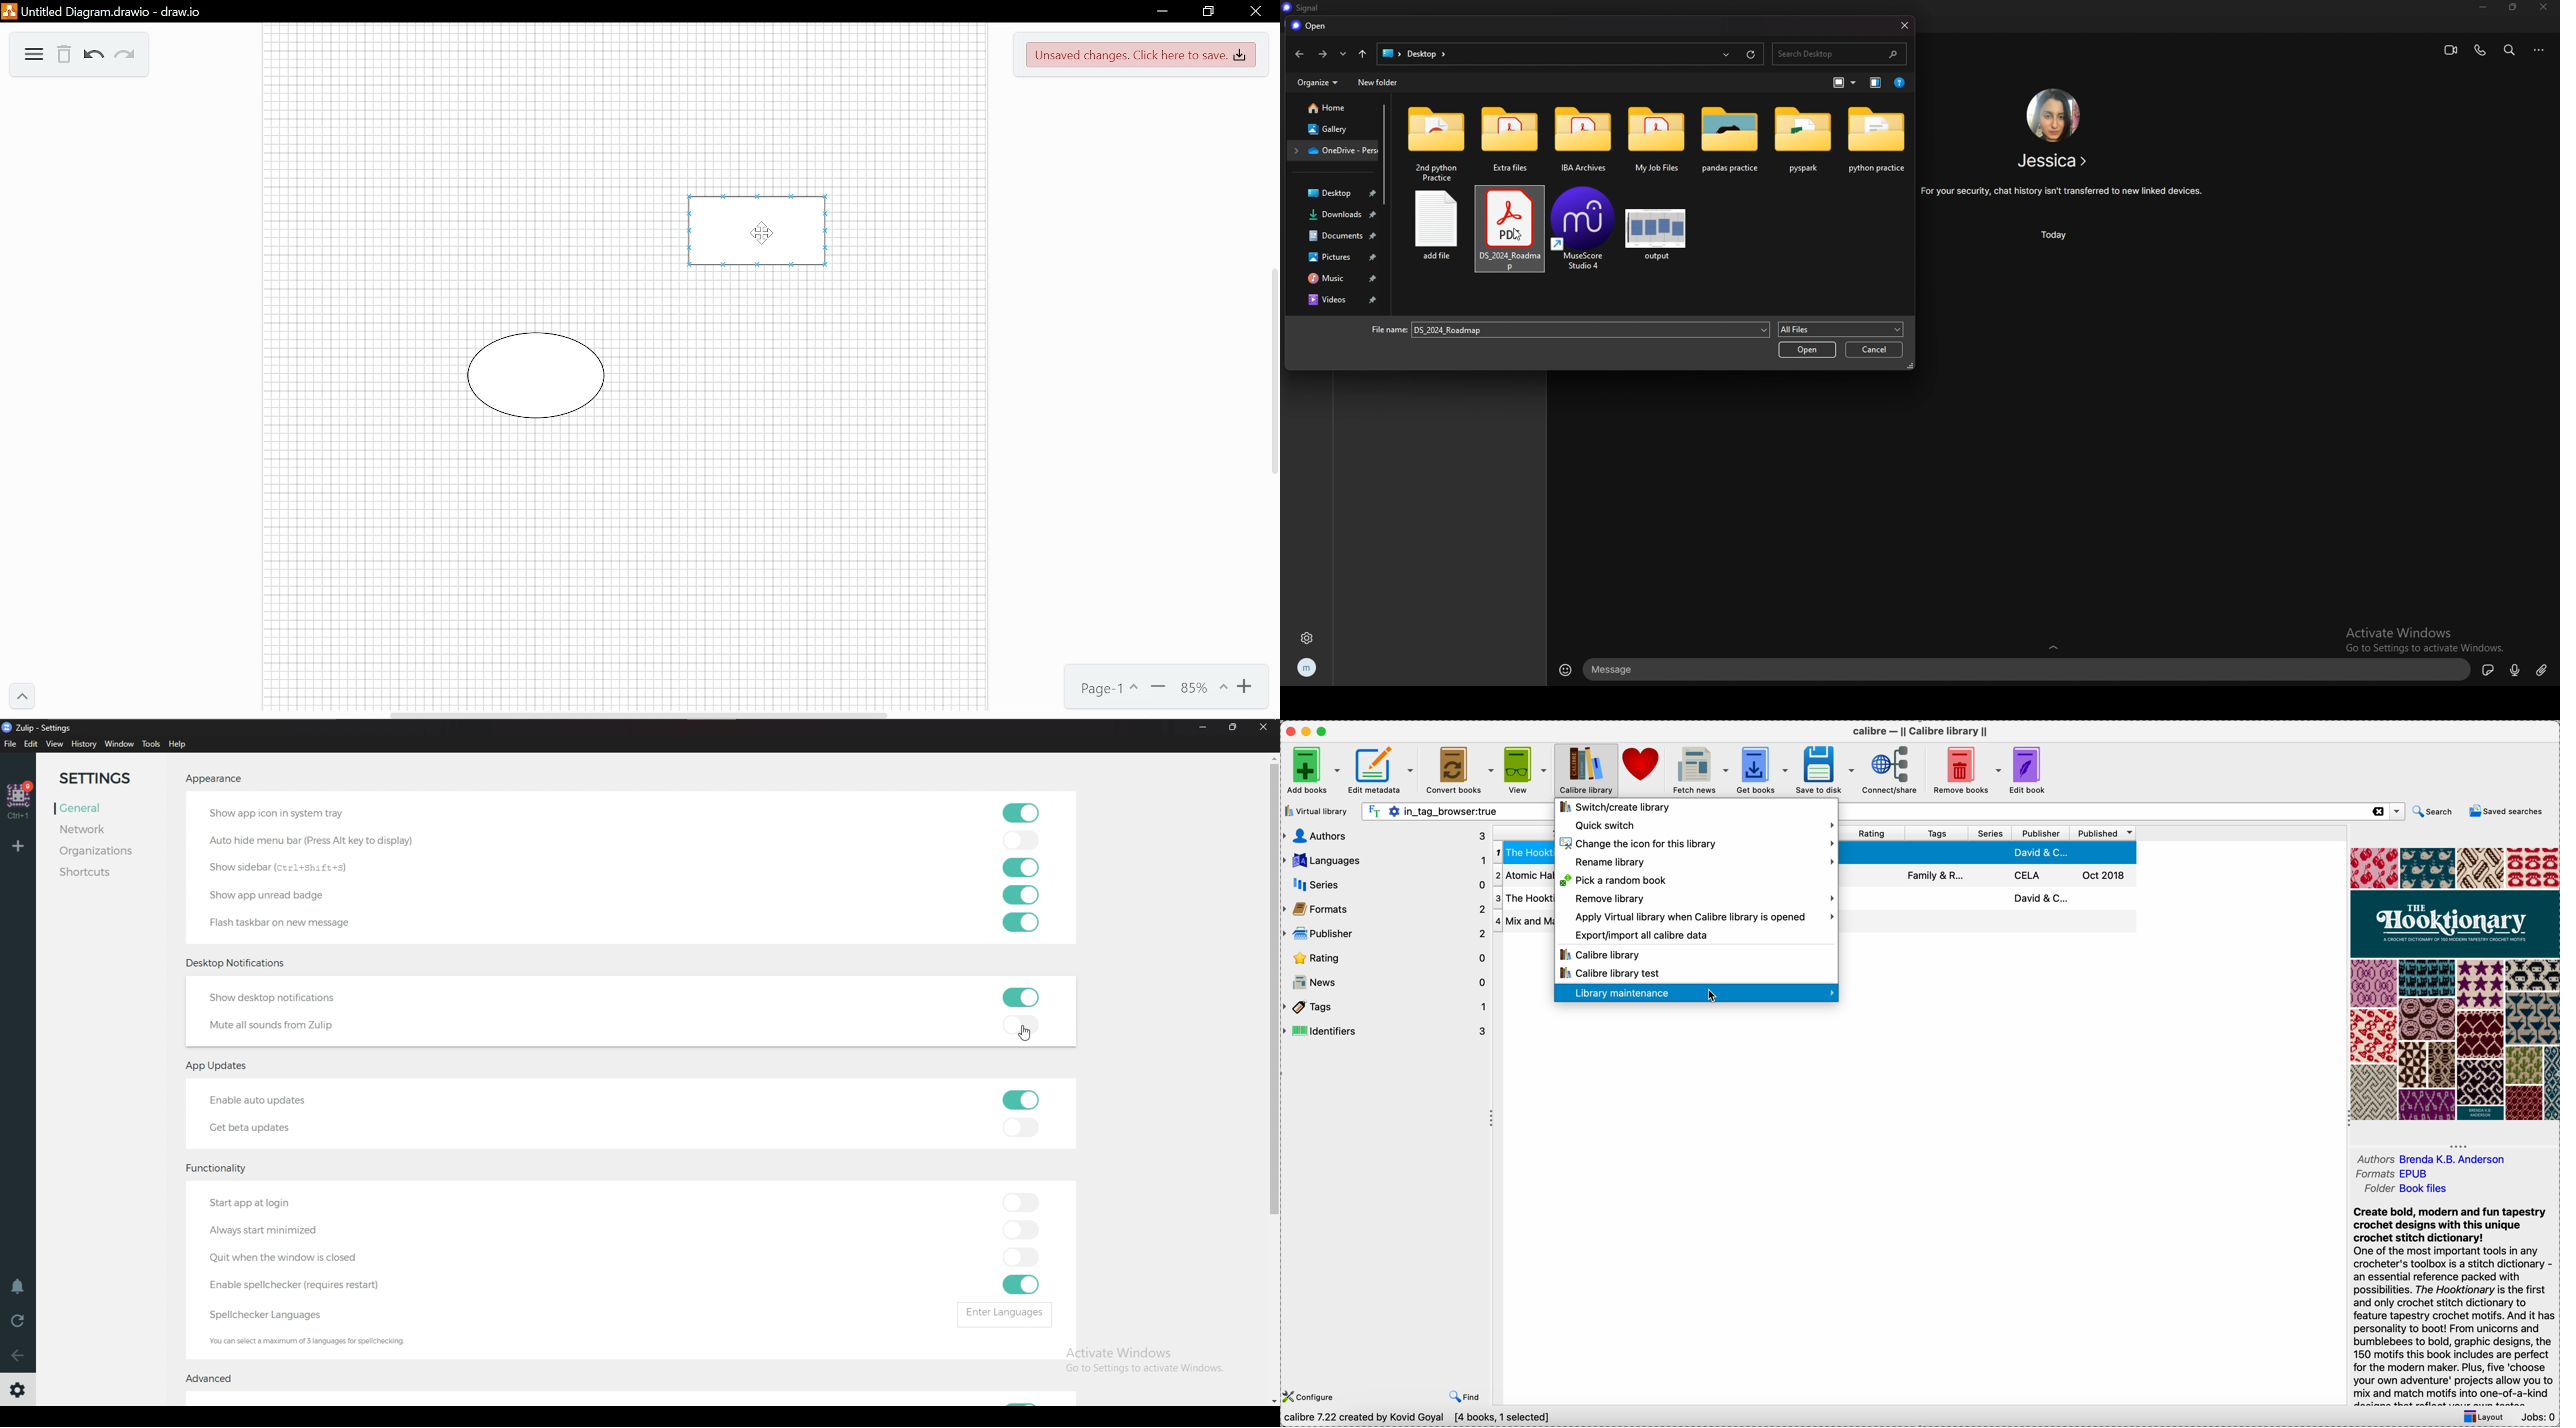  I want to click on enable Spell Checker, so click(303, 1285).